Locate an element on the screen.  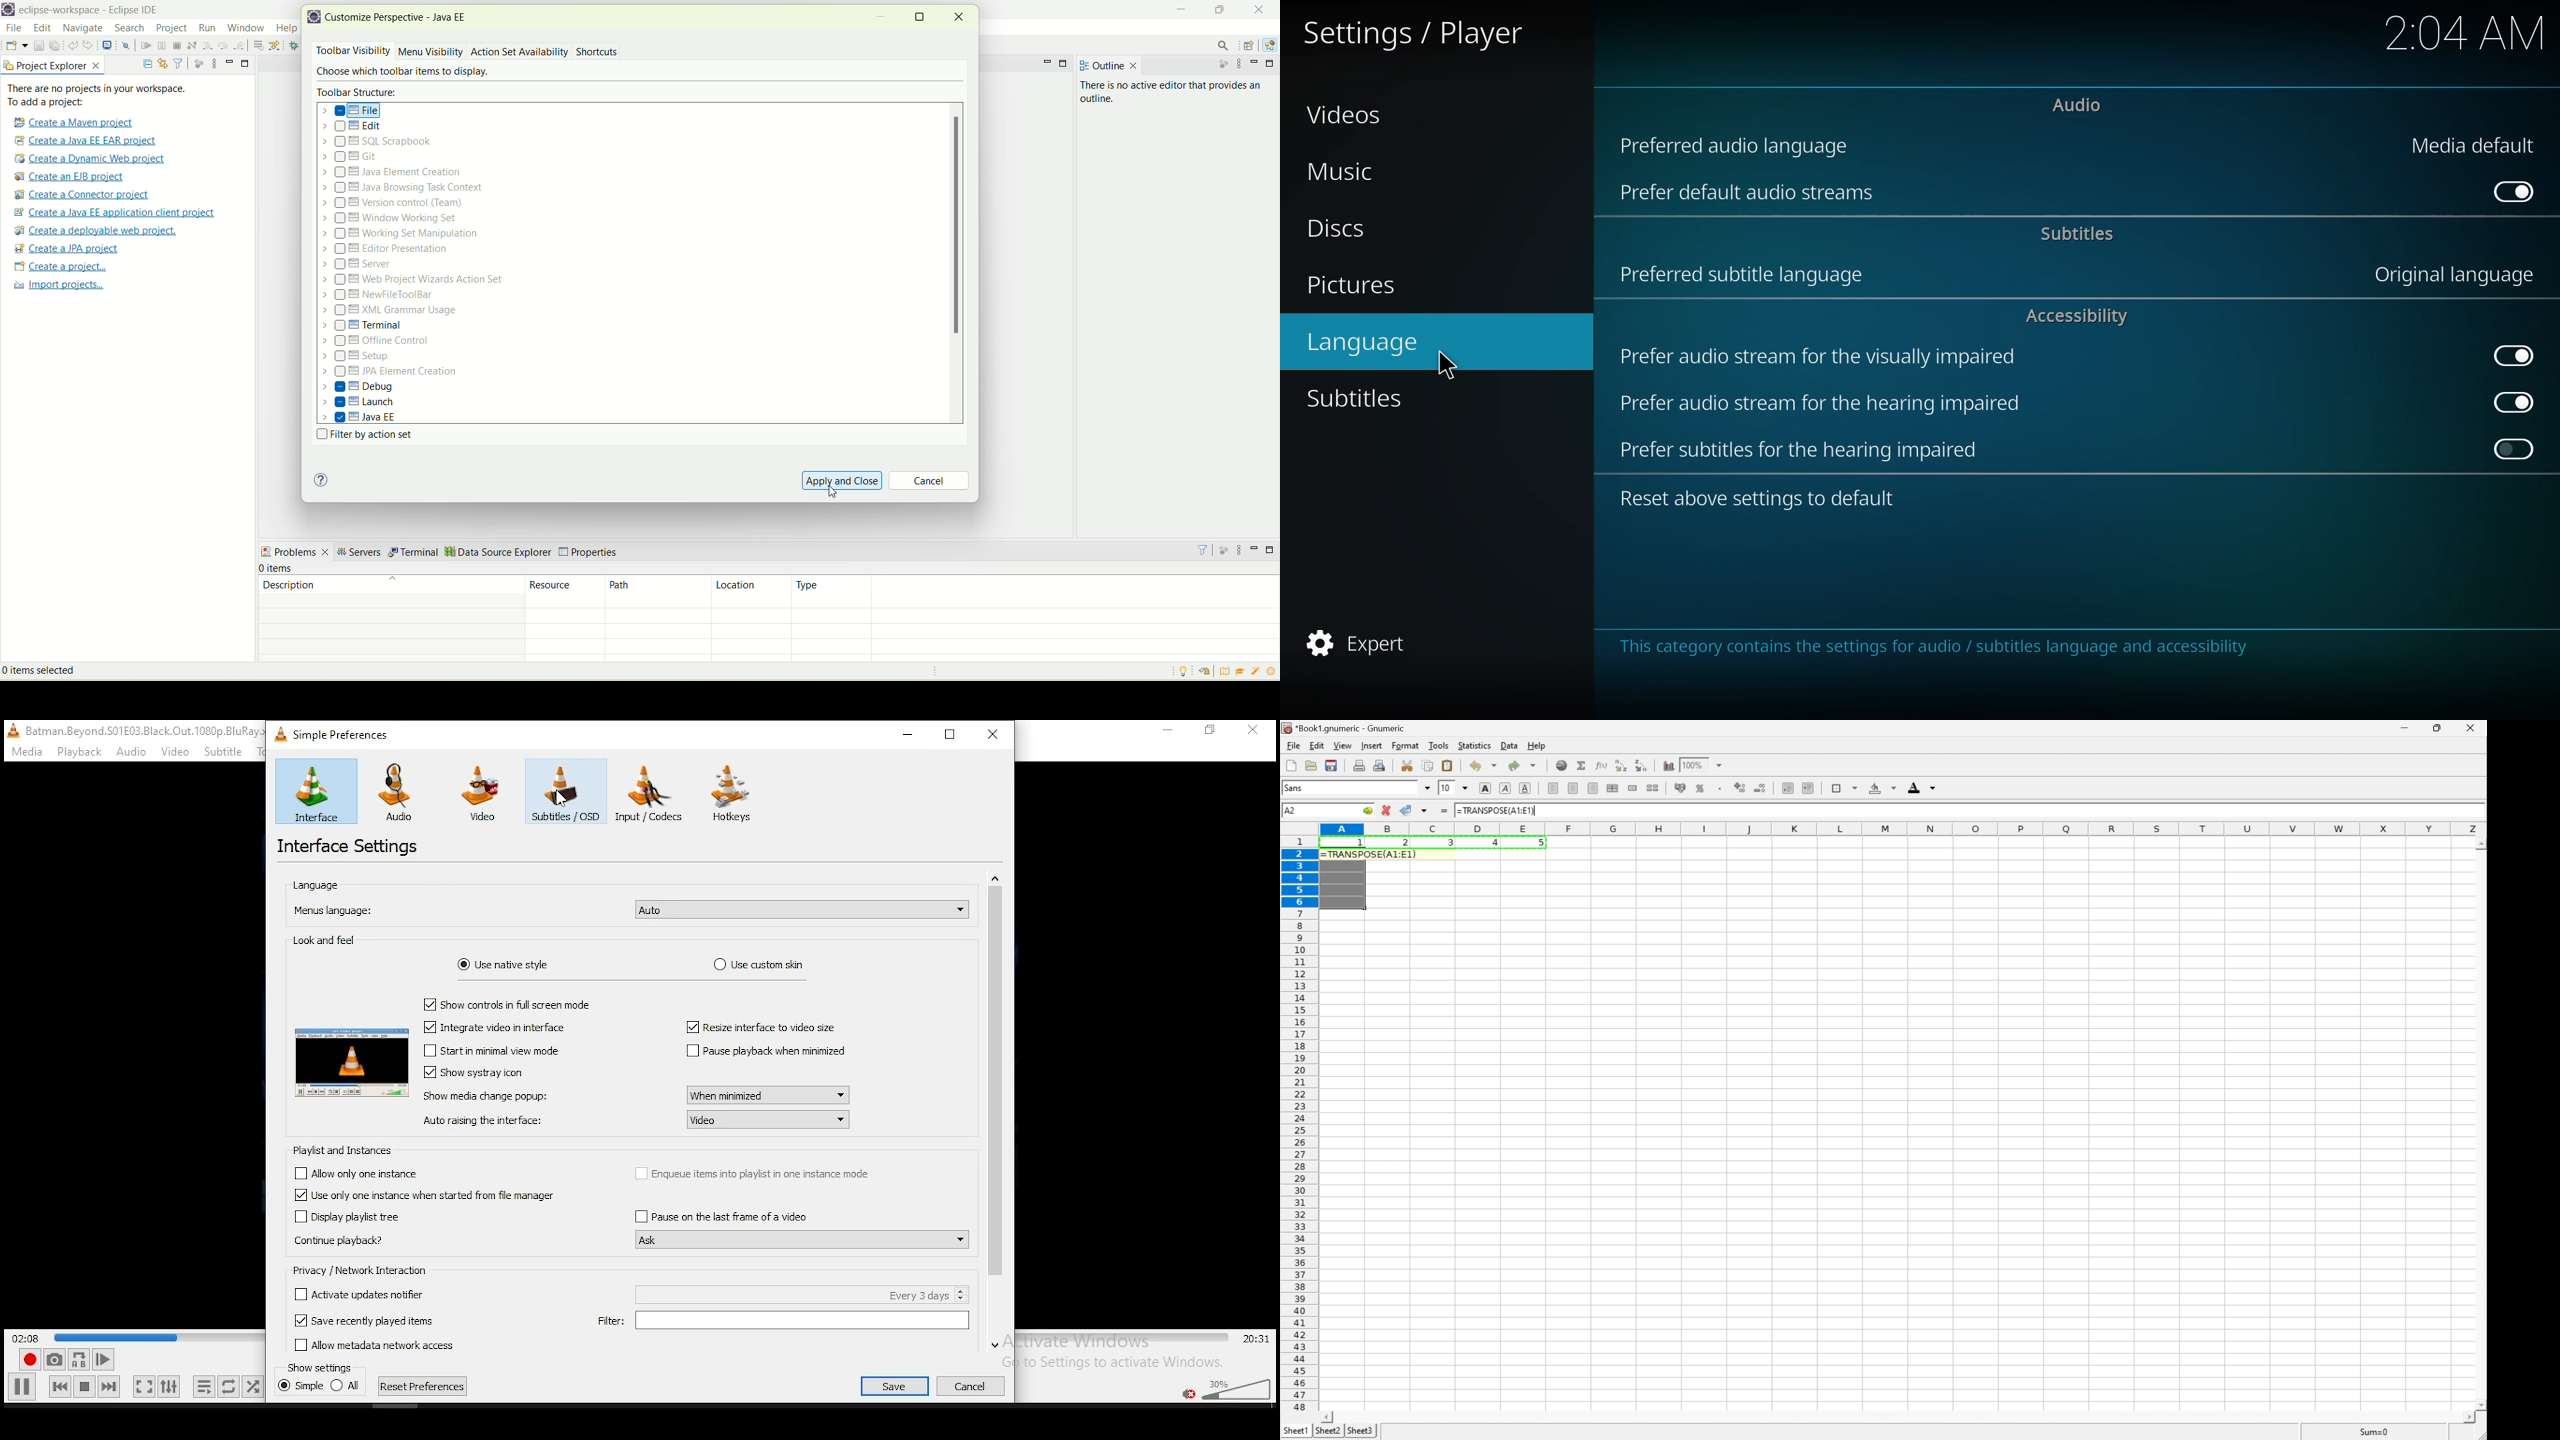
audio is located at coordinates (2078, 106).